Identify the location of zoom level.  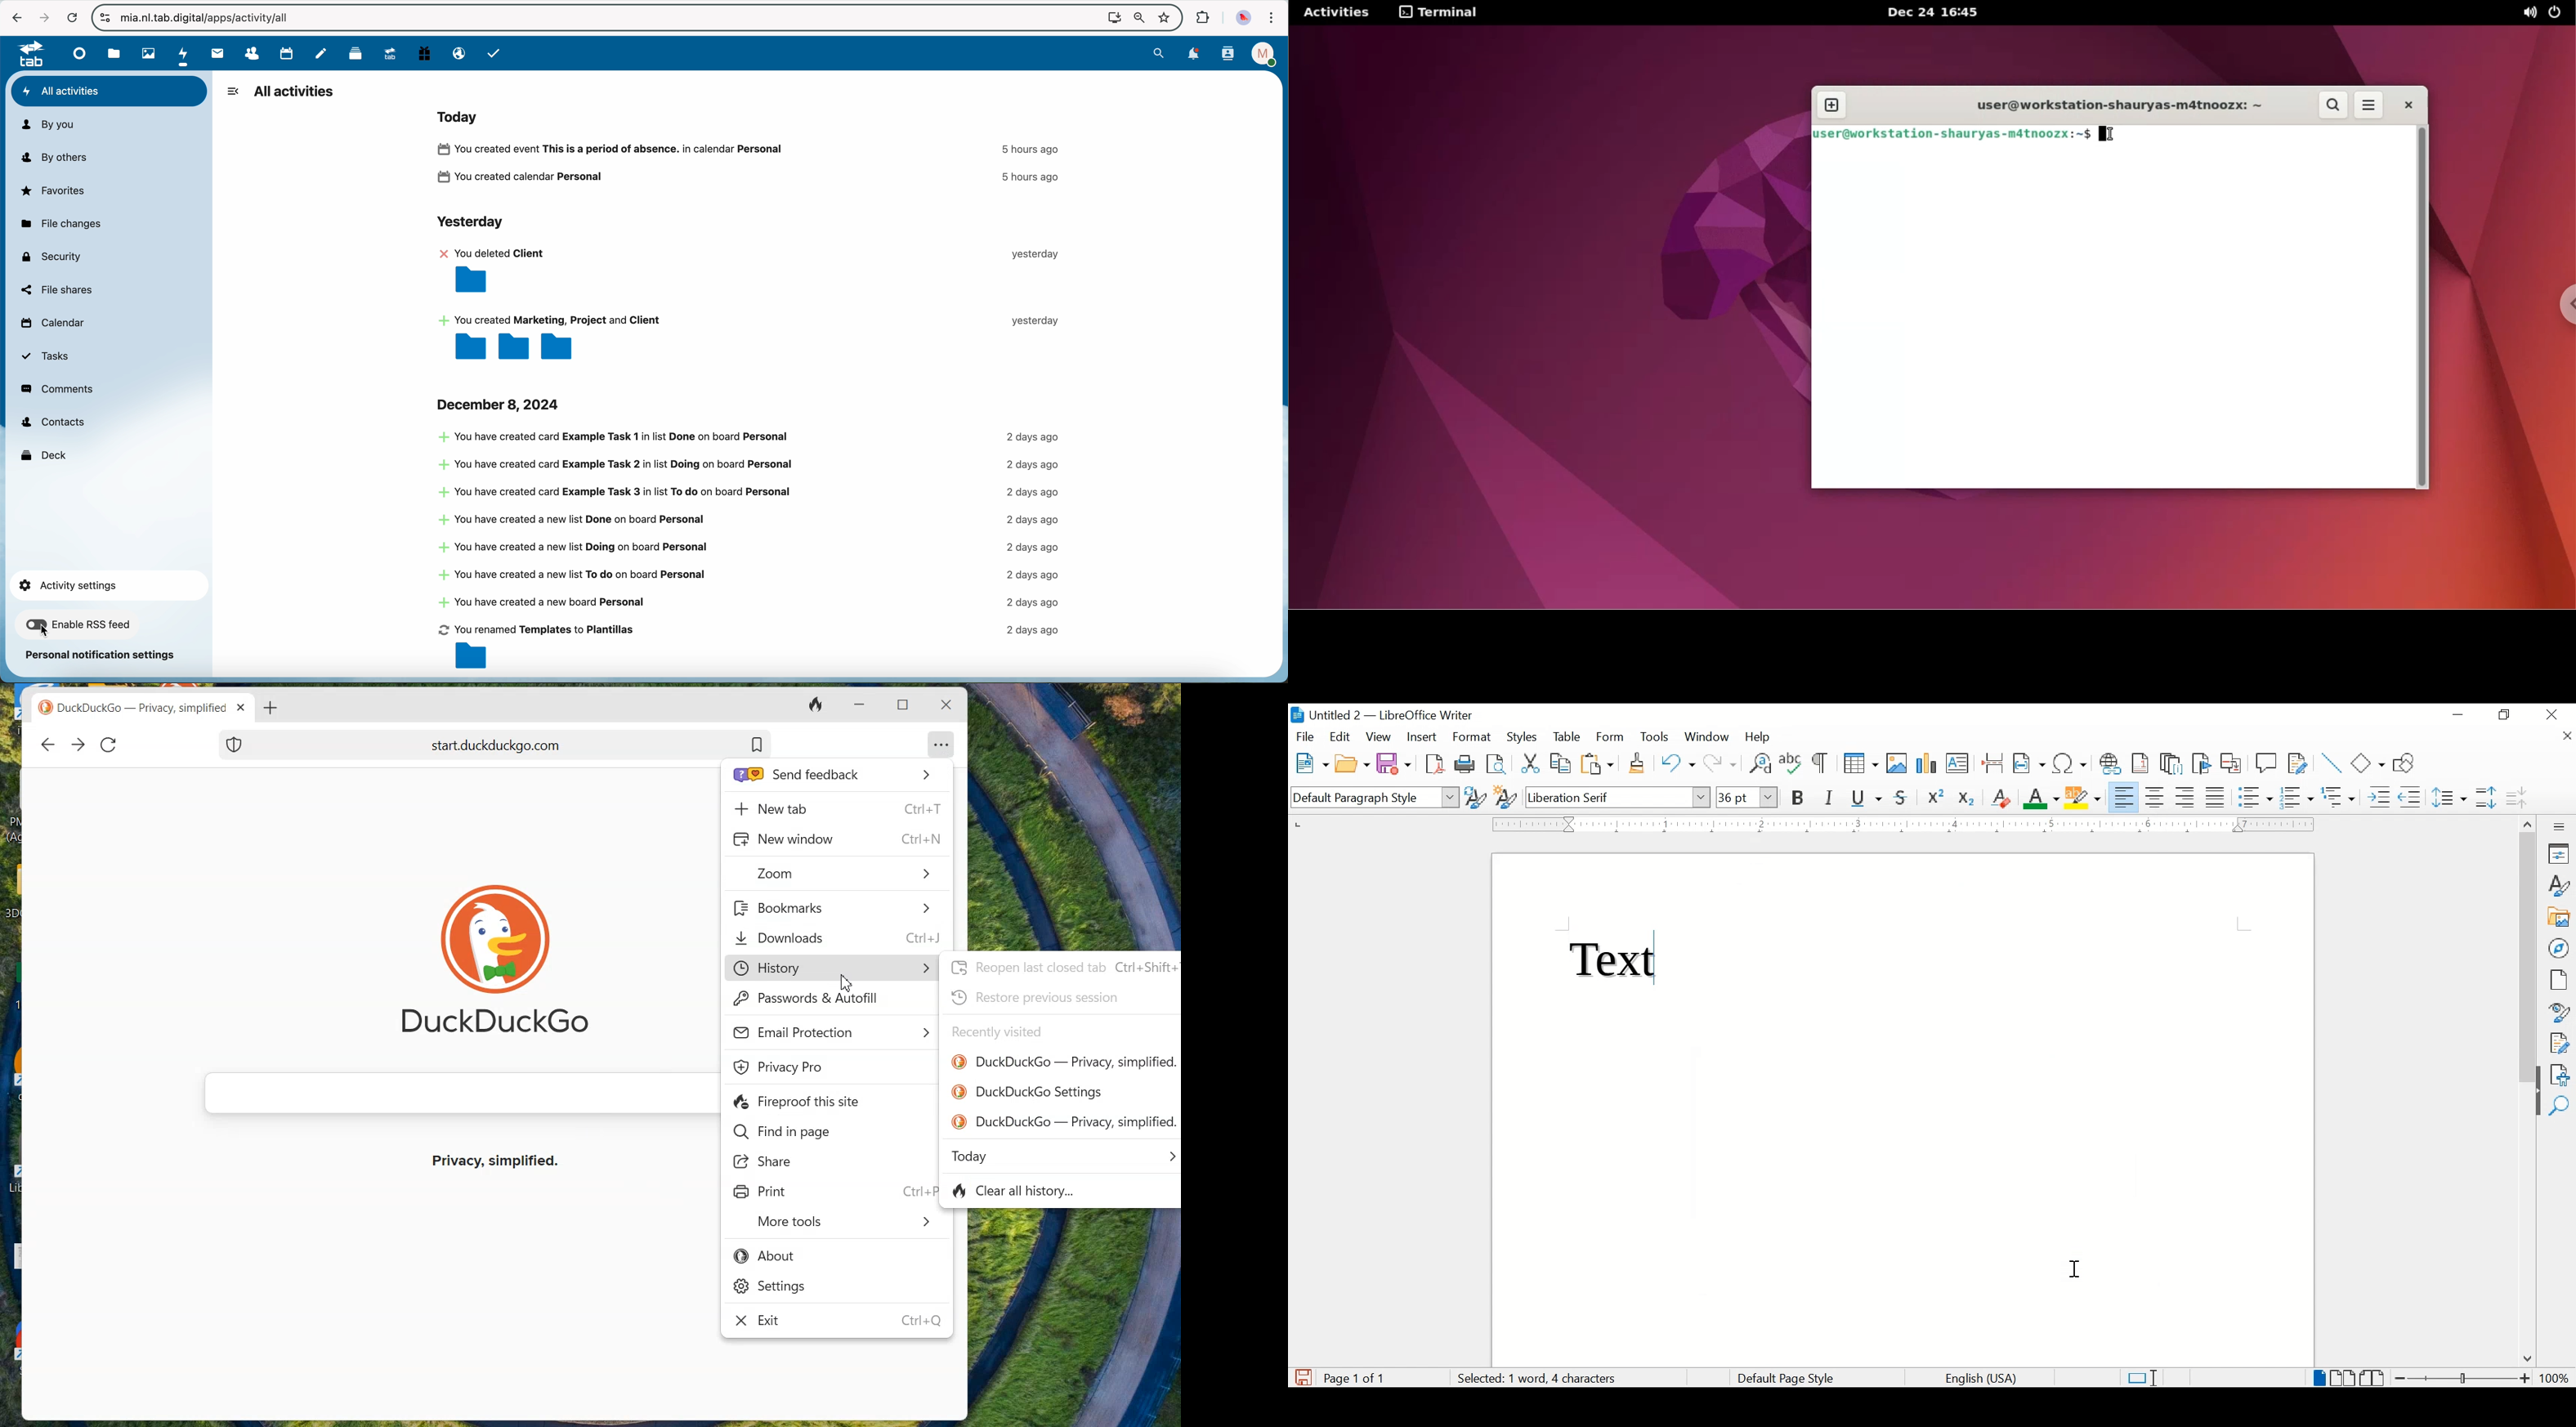
(2554, 1378).